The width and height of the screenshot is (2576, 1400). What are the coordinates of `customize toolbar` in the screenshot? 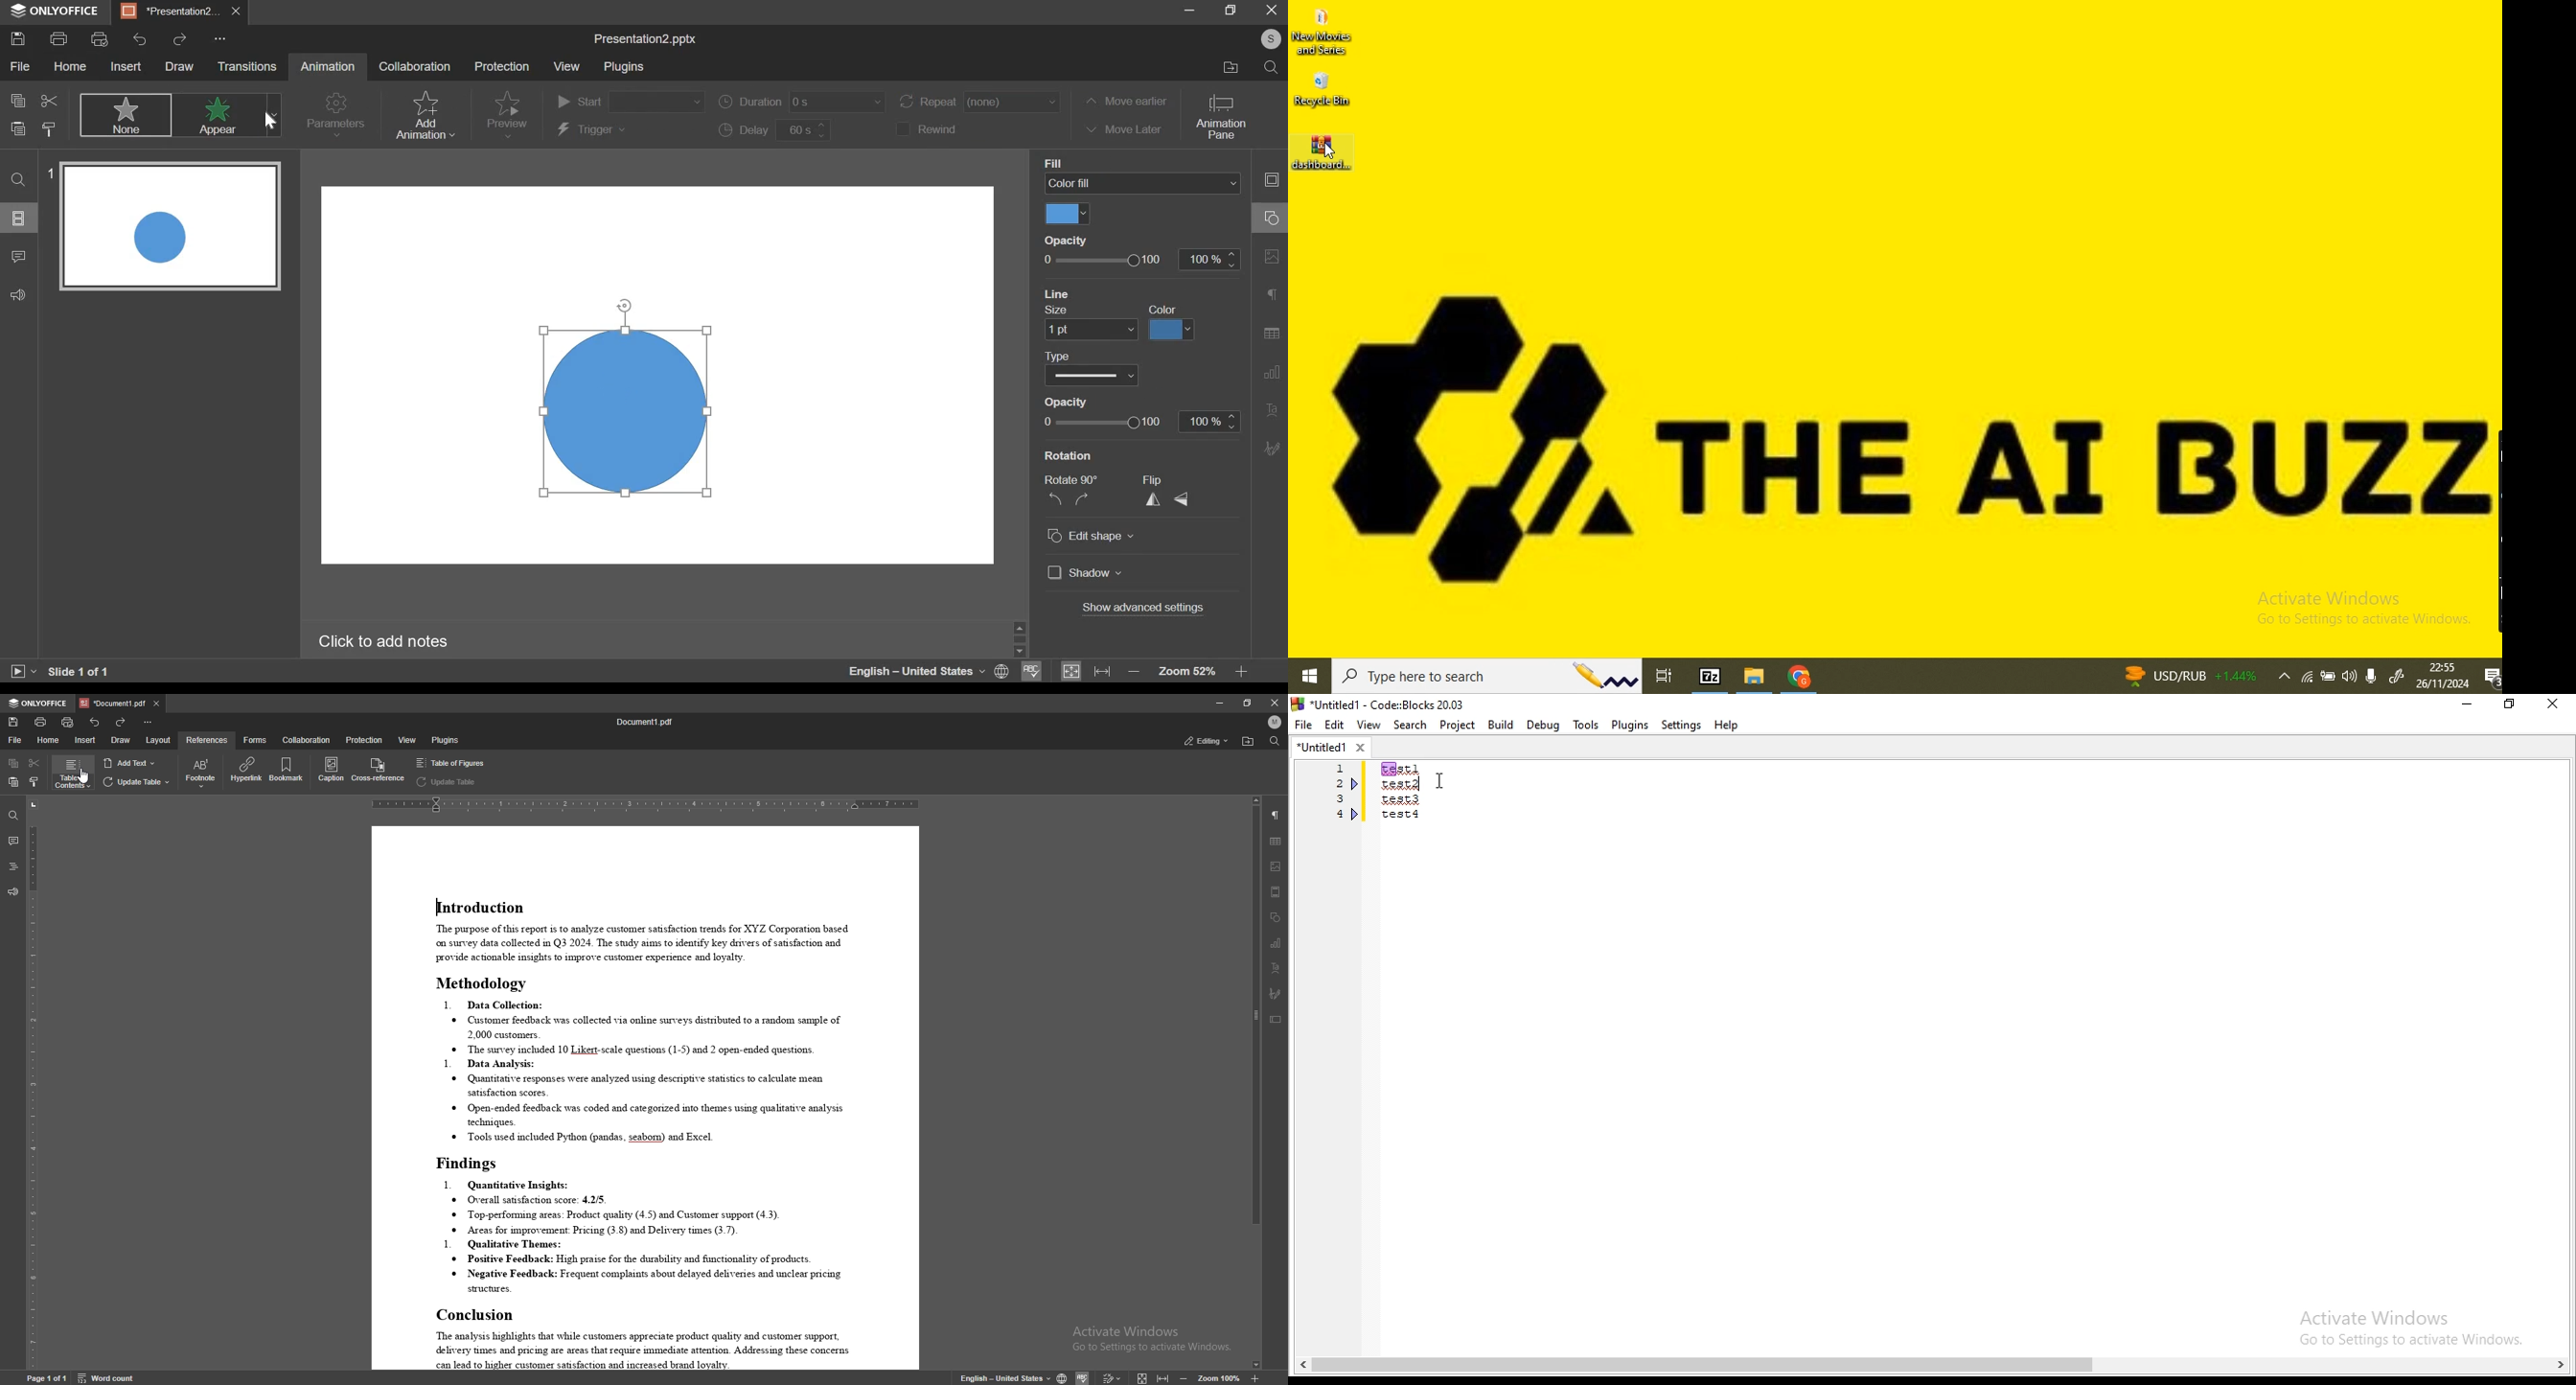 It's located at (148, 722).